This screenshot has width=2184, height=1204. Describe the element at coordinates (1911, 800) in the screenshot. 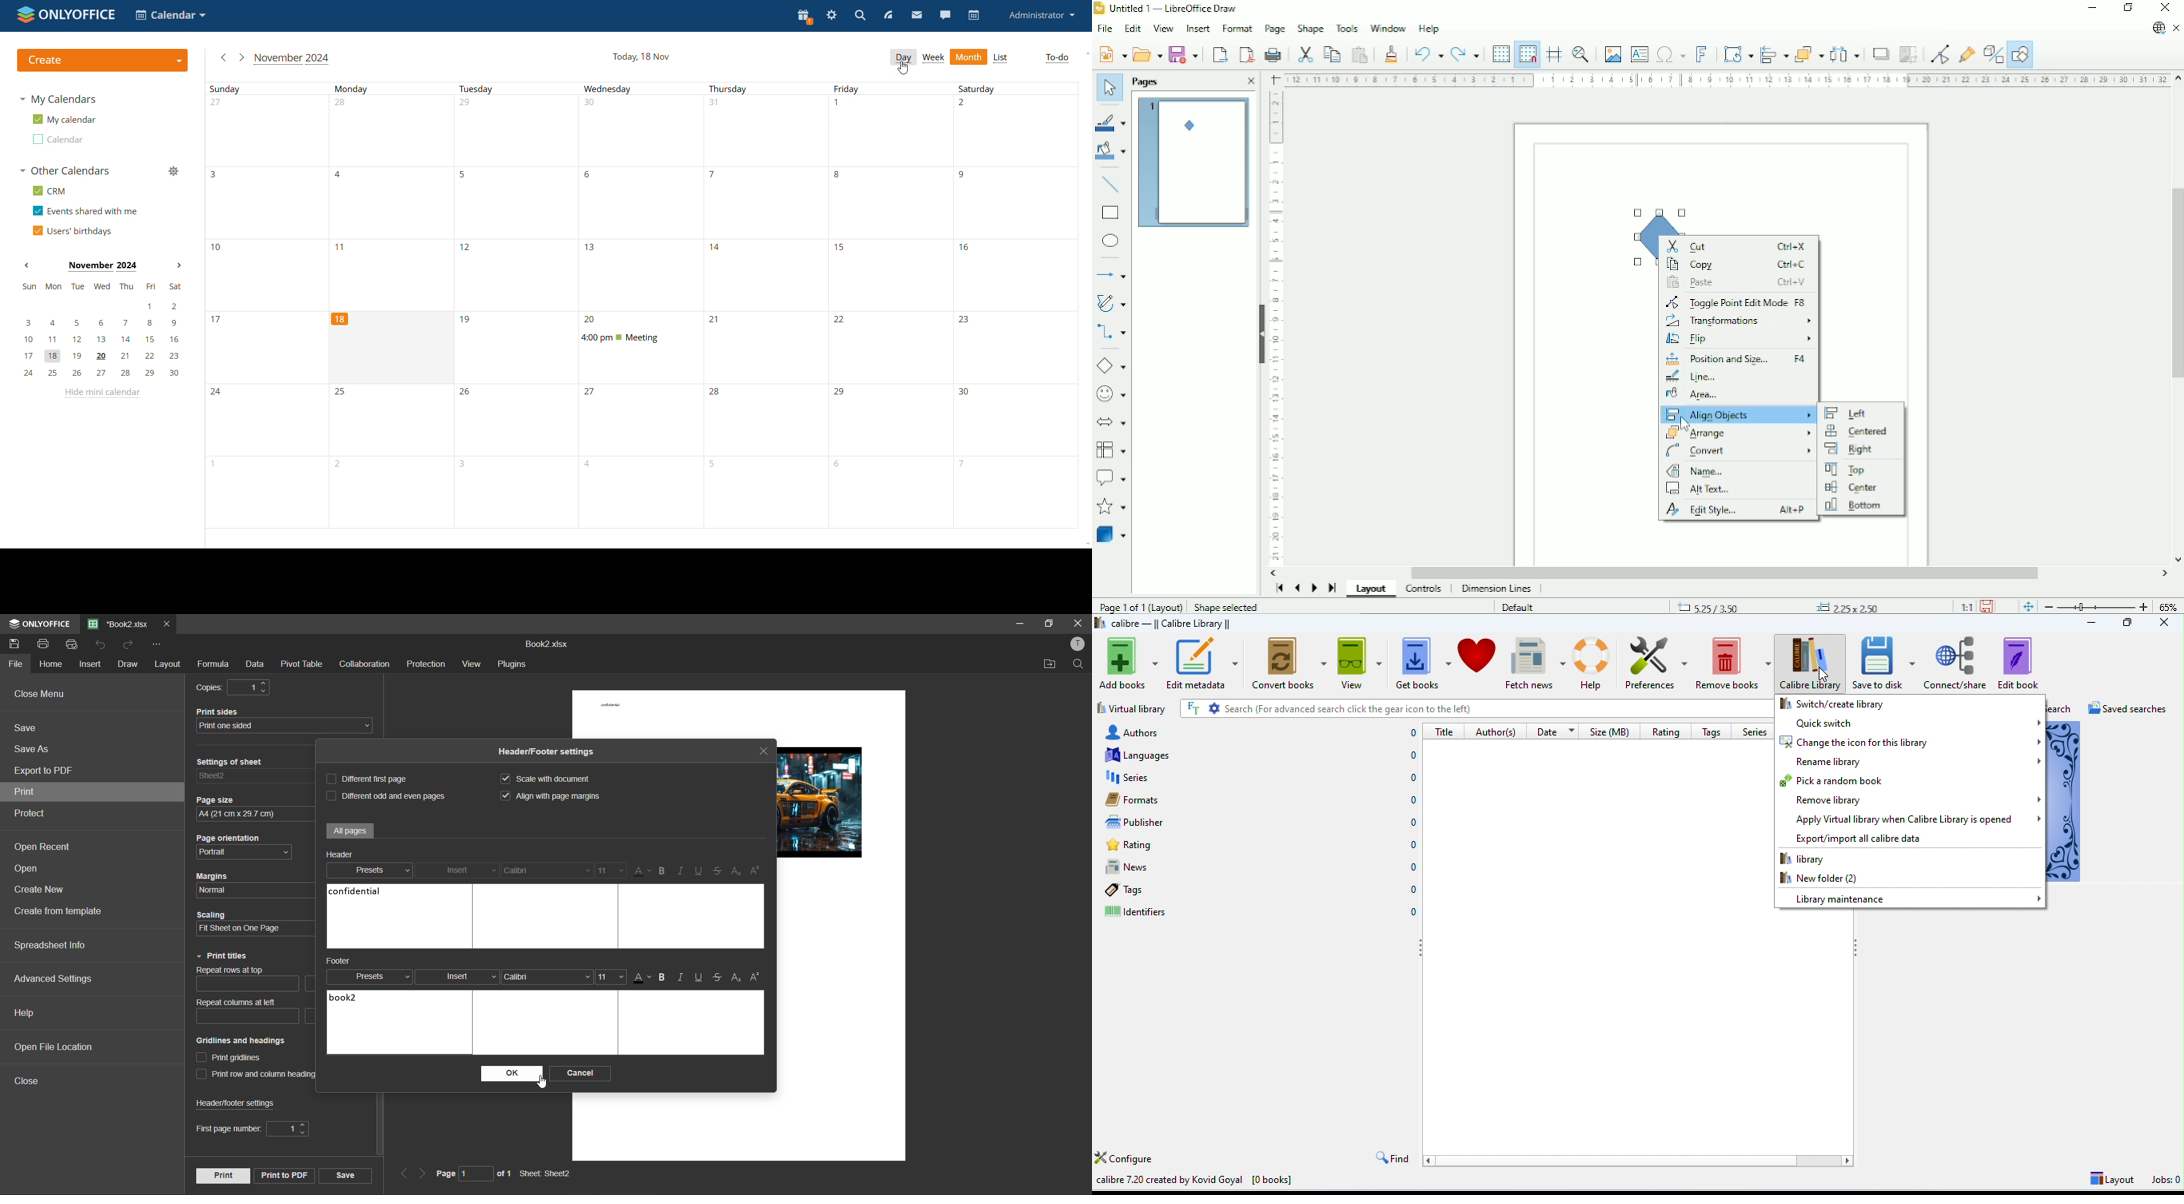

I see `remove library` at that location.